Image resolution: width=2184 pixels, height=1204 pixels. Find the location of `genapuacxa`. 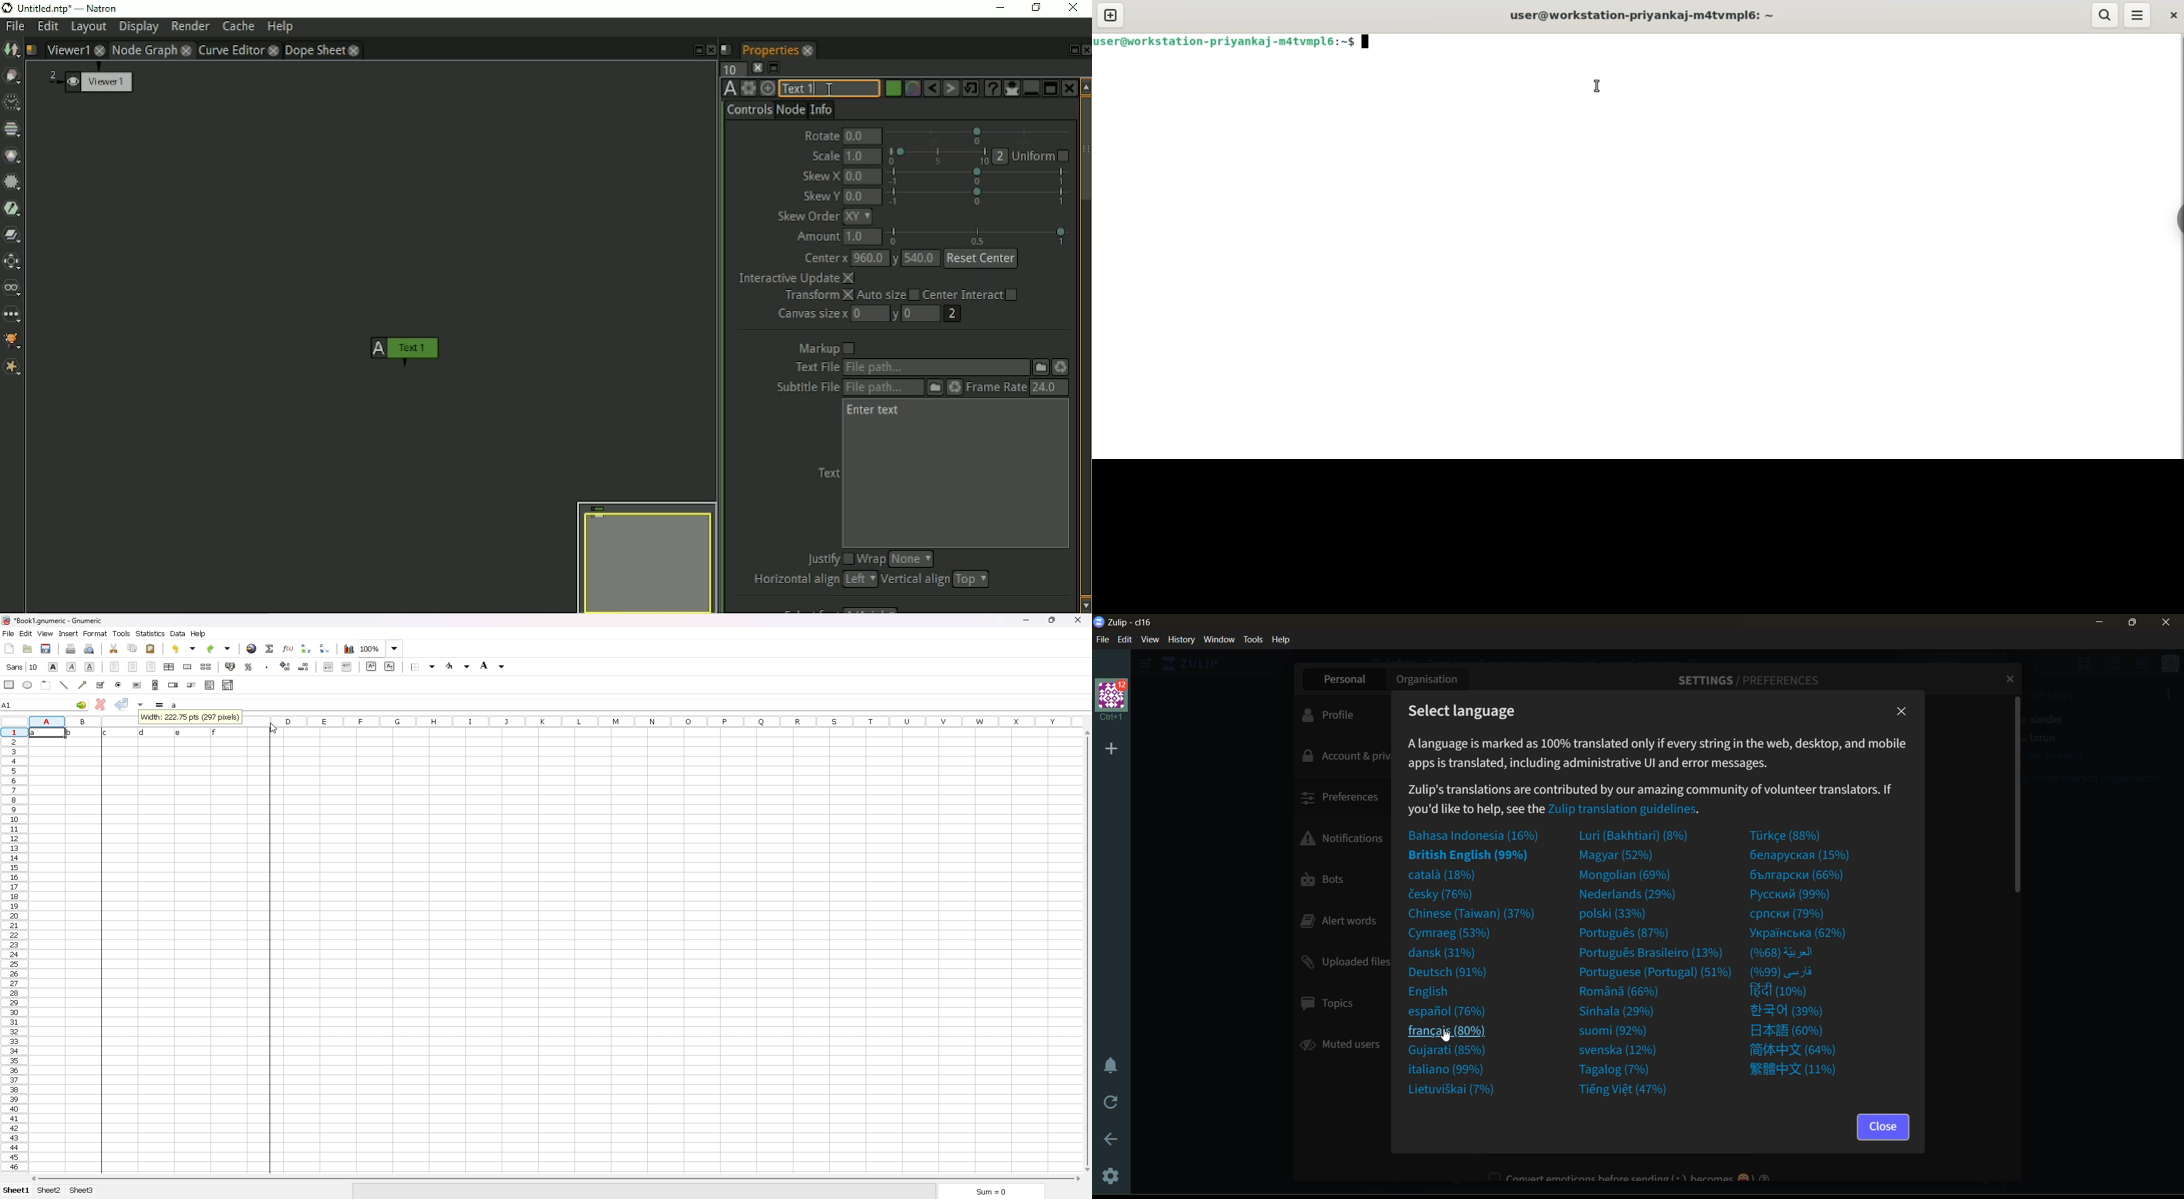

genapuacxa is located at coordinates (1798, 856).